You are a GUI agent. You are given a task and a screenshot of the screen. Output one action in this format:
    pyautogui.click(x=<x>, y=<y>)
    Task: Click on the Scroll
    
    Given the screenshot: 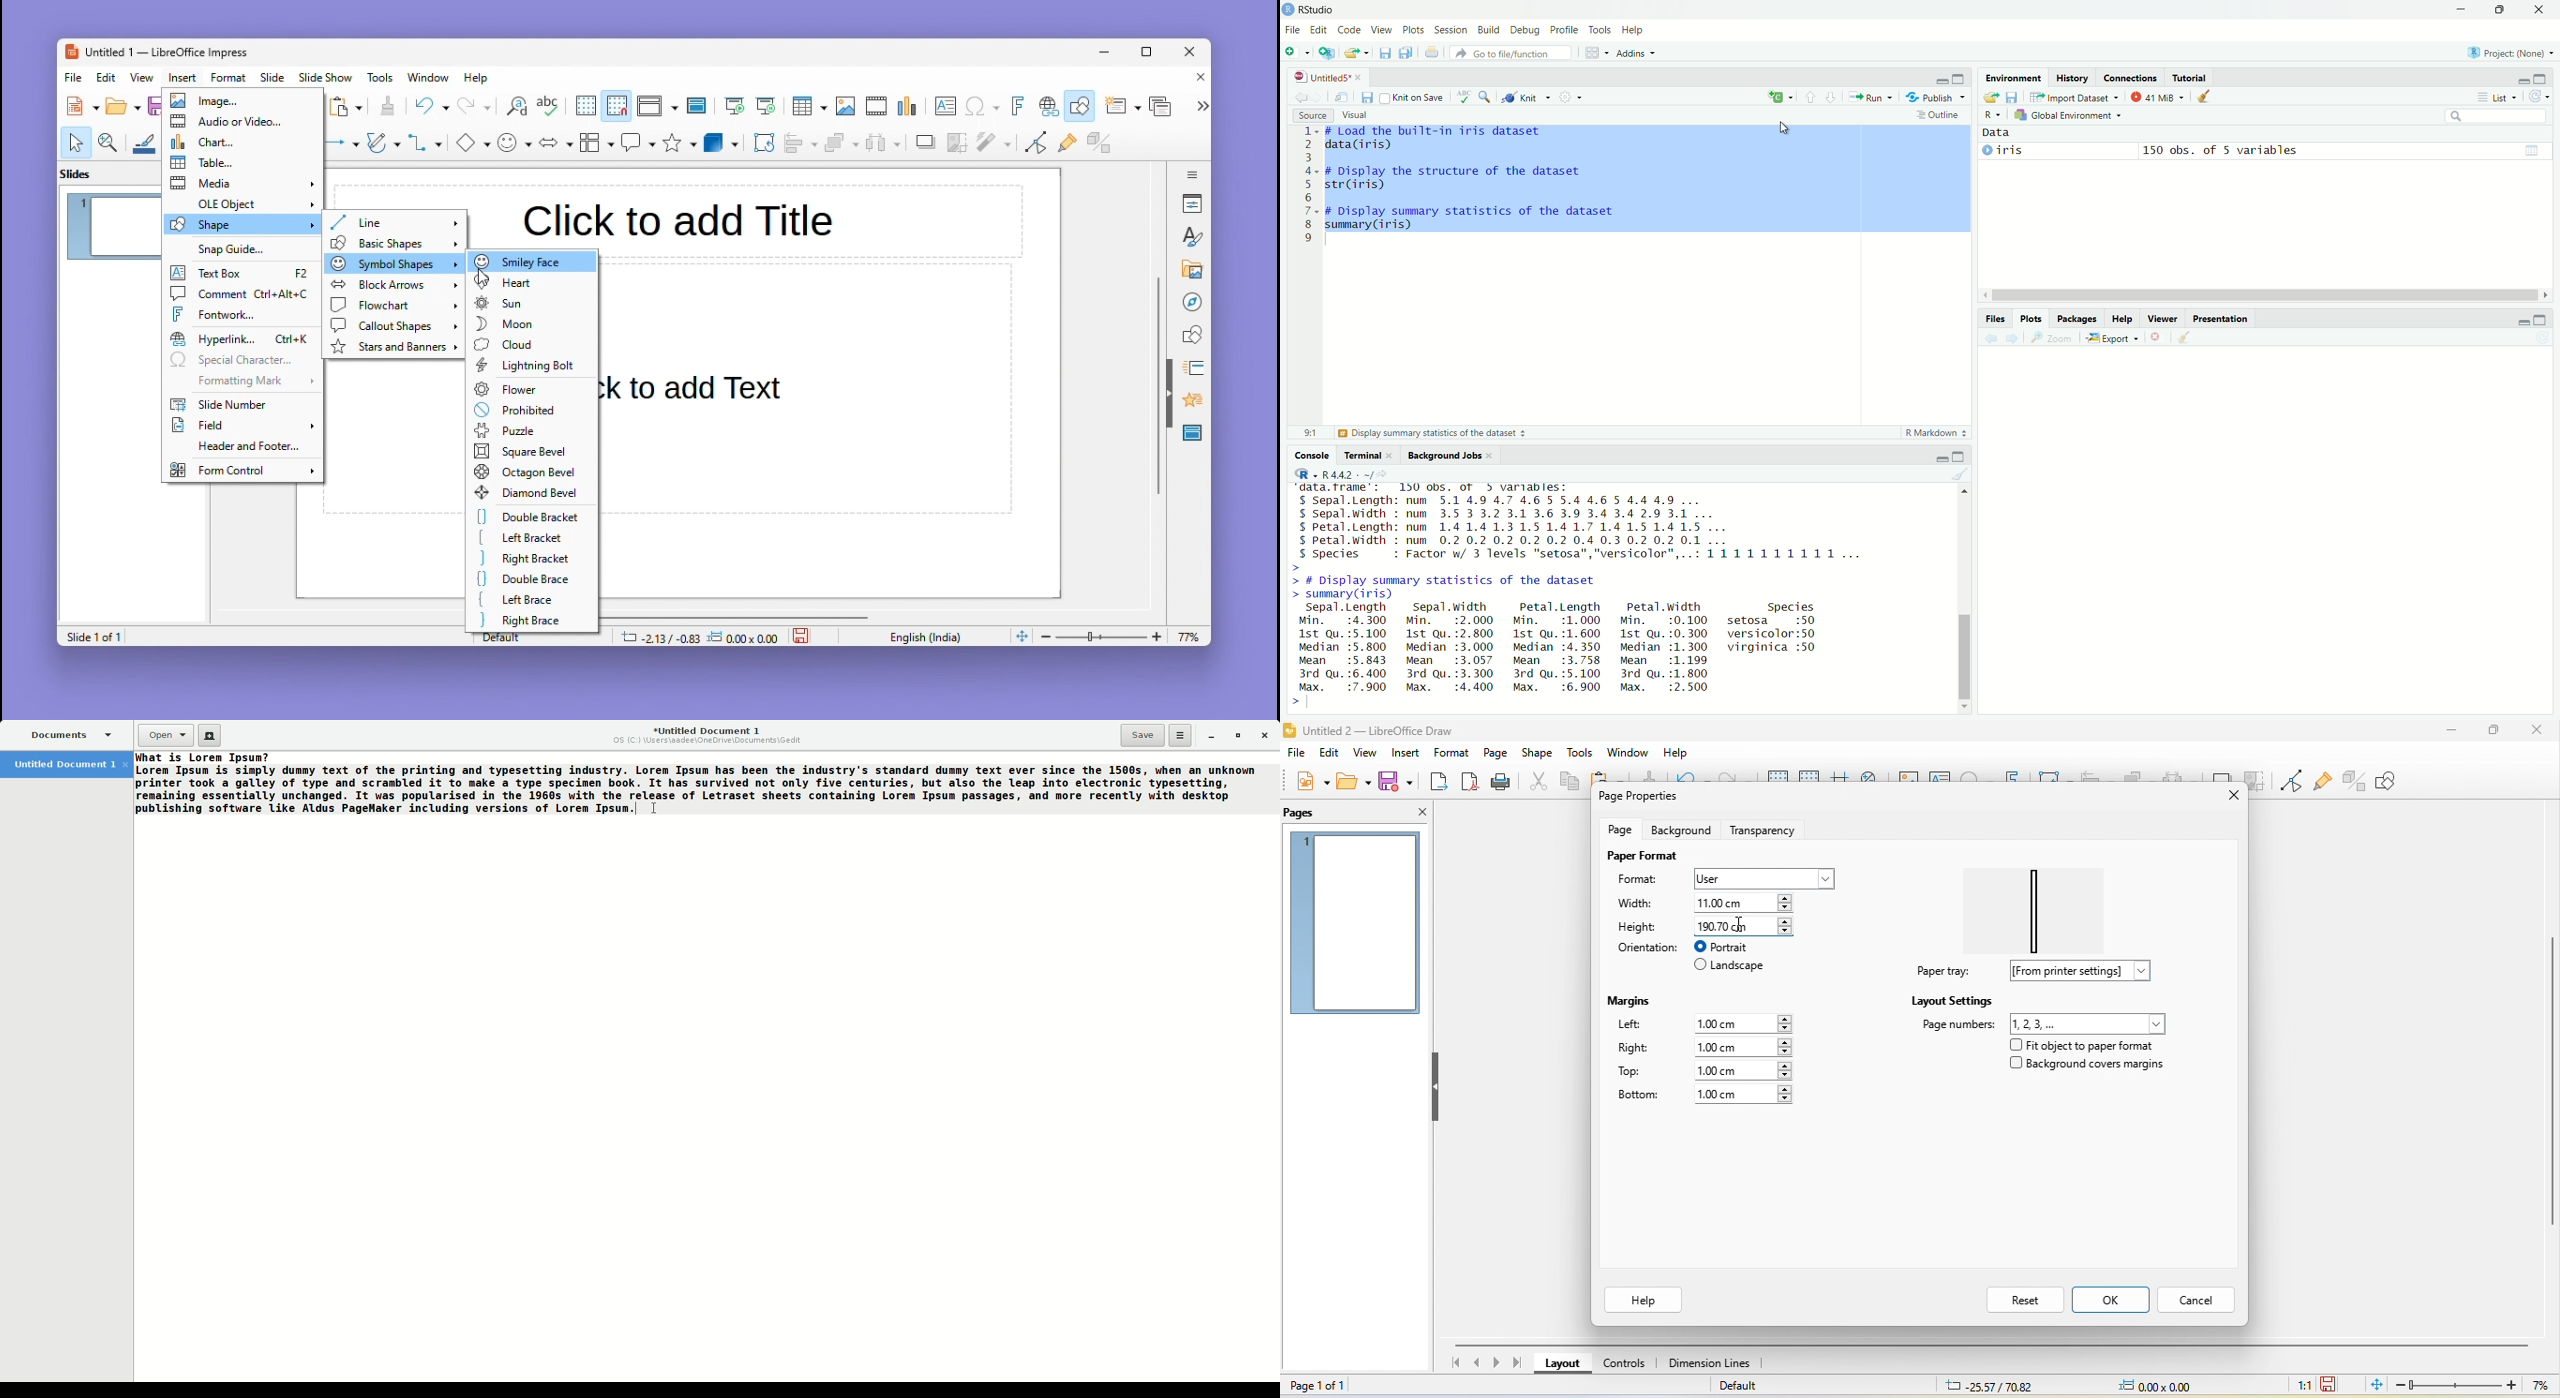 What is the action you would take?
    pyautogui.click(x=2265, y=295)
    